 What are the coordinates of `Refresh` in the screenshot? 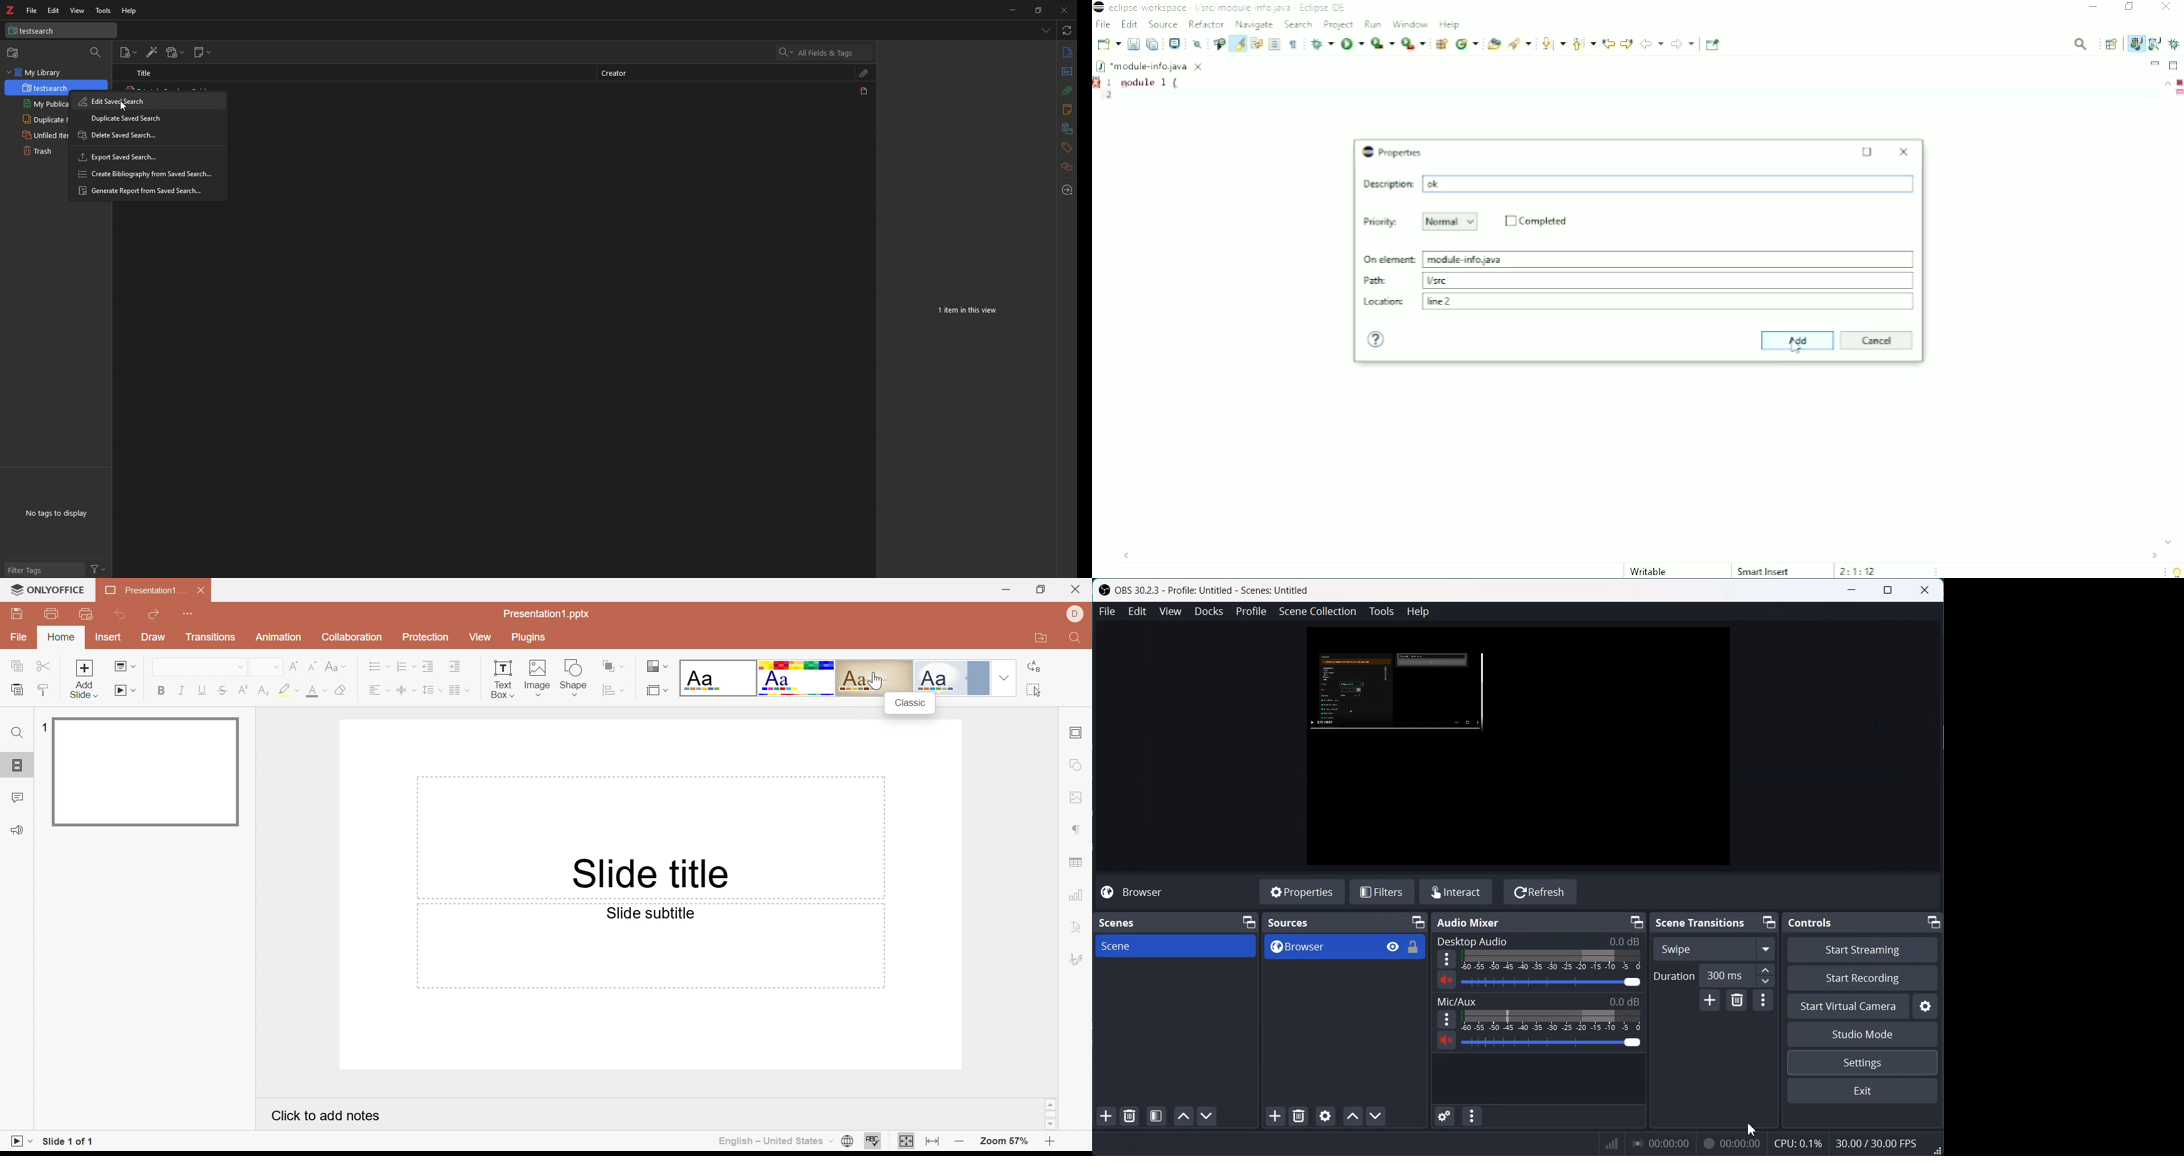 It's located at (1540, 891).